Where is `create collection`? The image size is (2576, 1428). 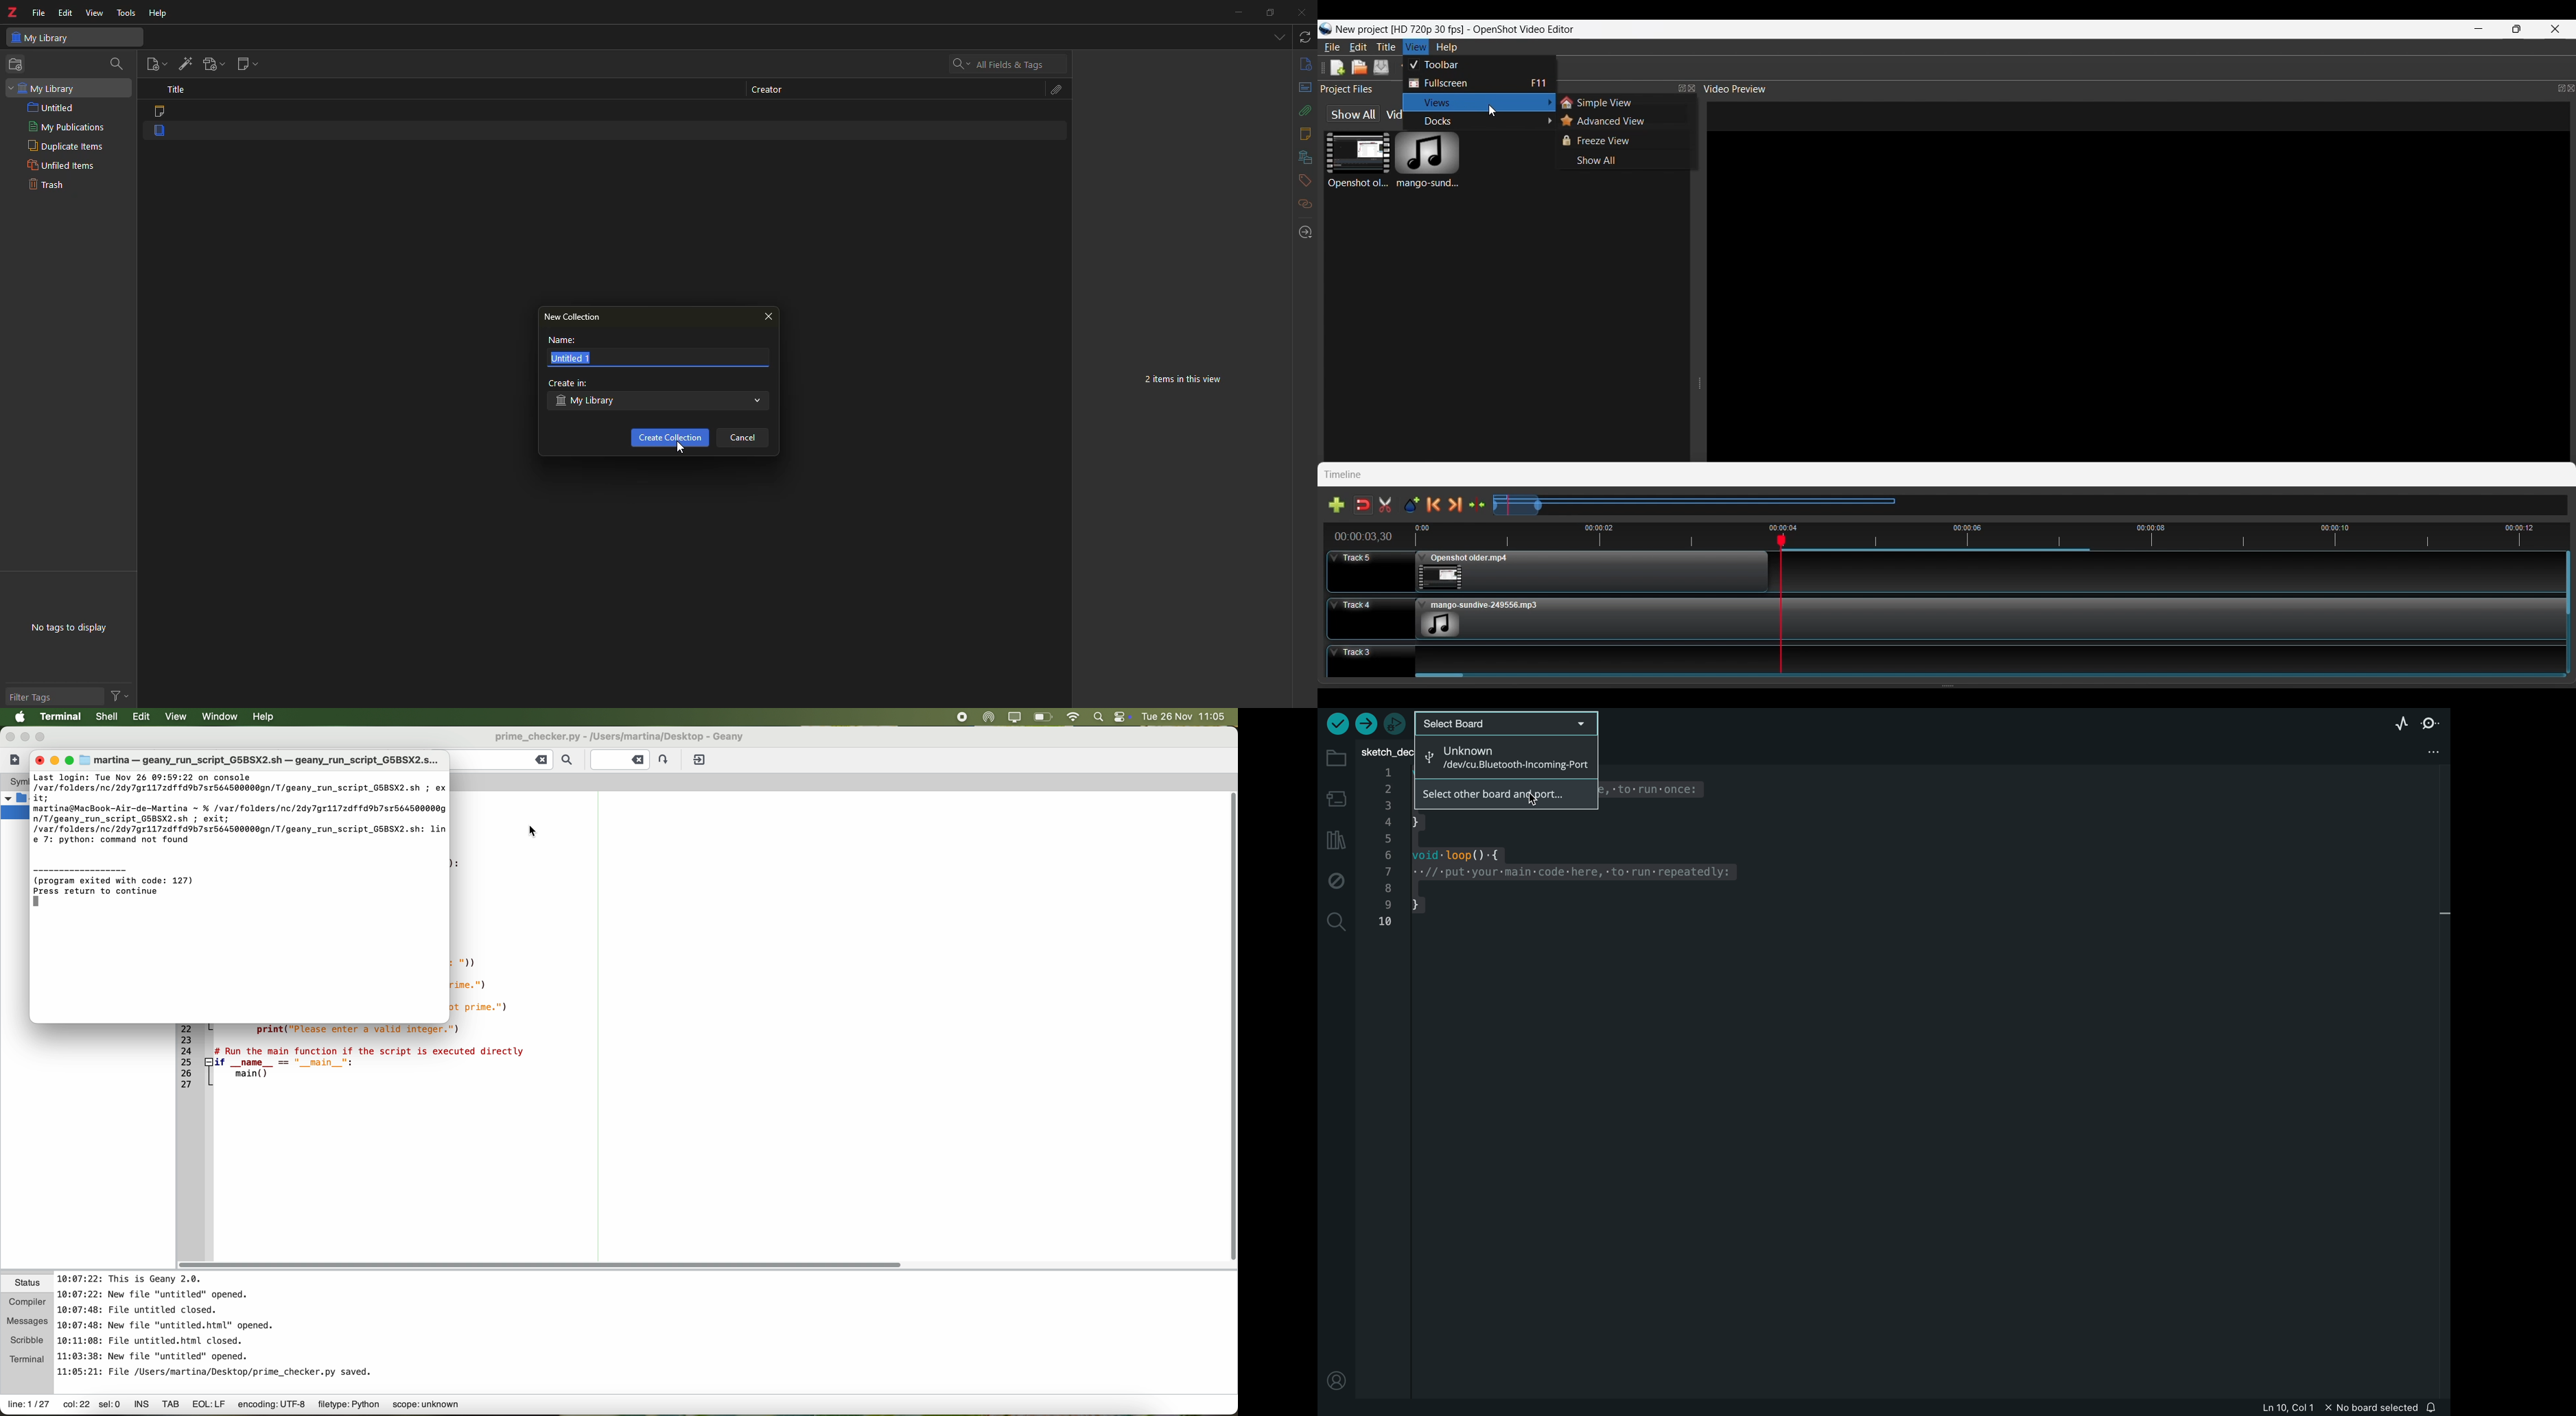 create collection is located at coordinates (670, 438).